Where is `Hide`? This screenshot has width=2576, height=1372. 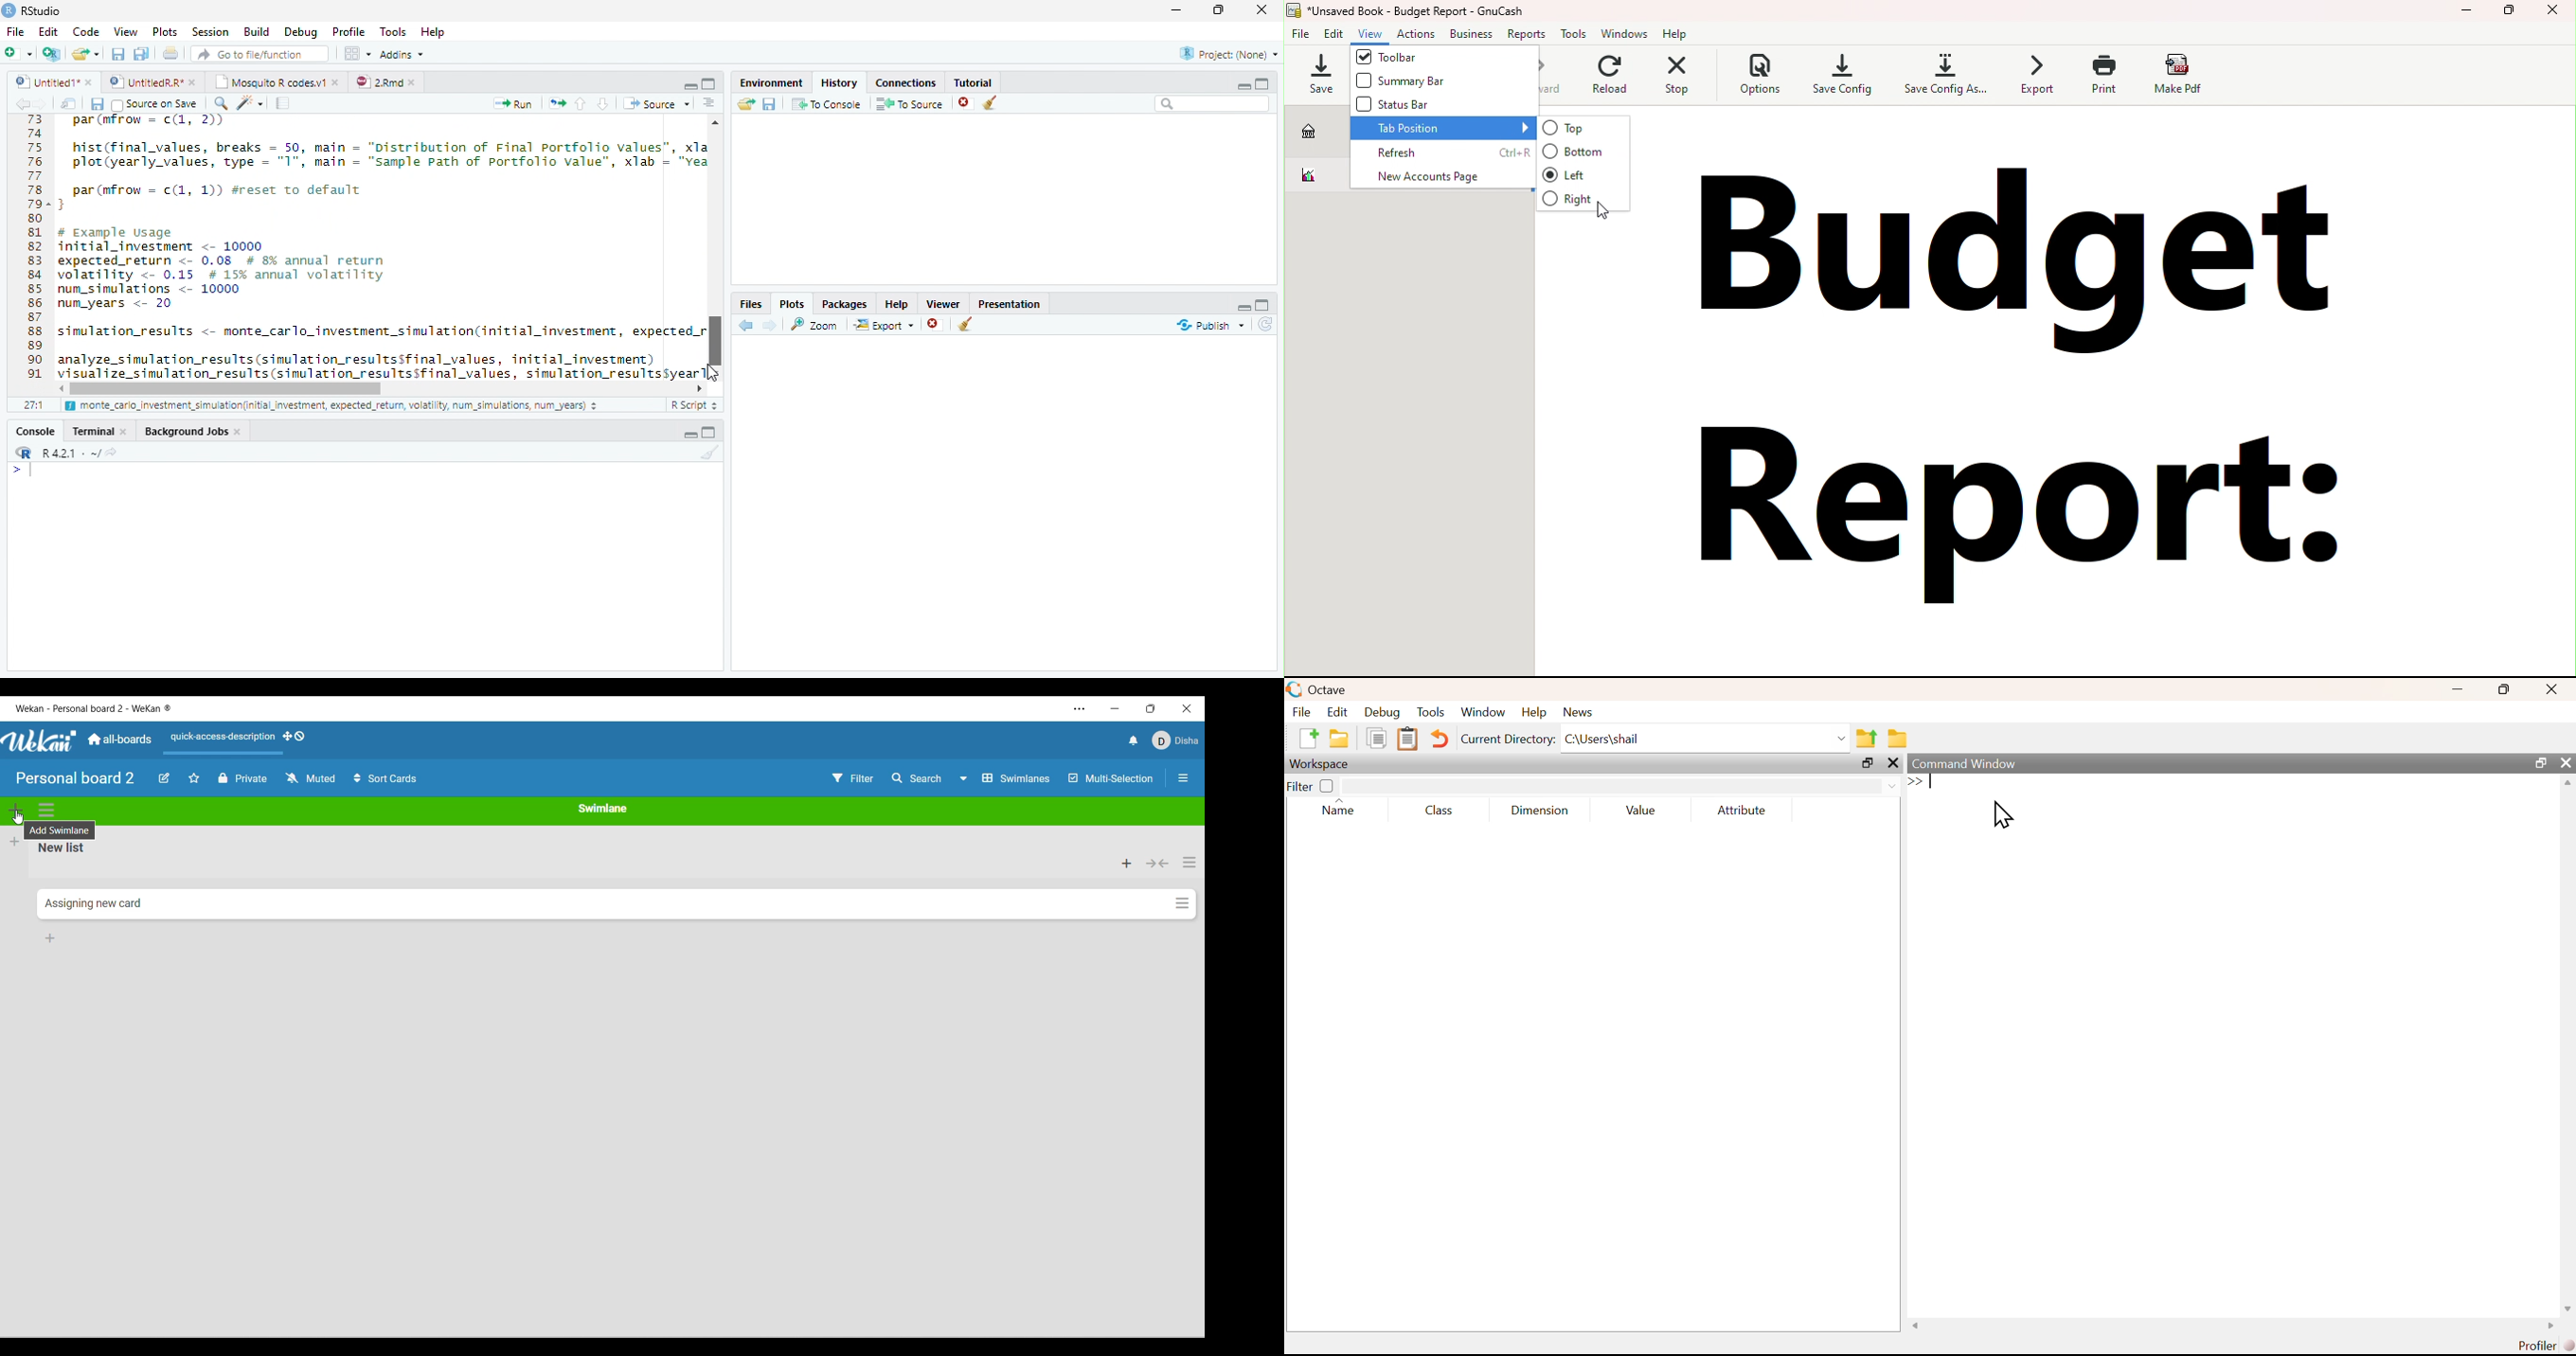 Hide is located at coordinates (1242, 305).